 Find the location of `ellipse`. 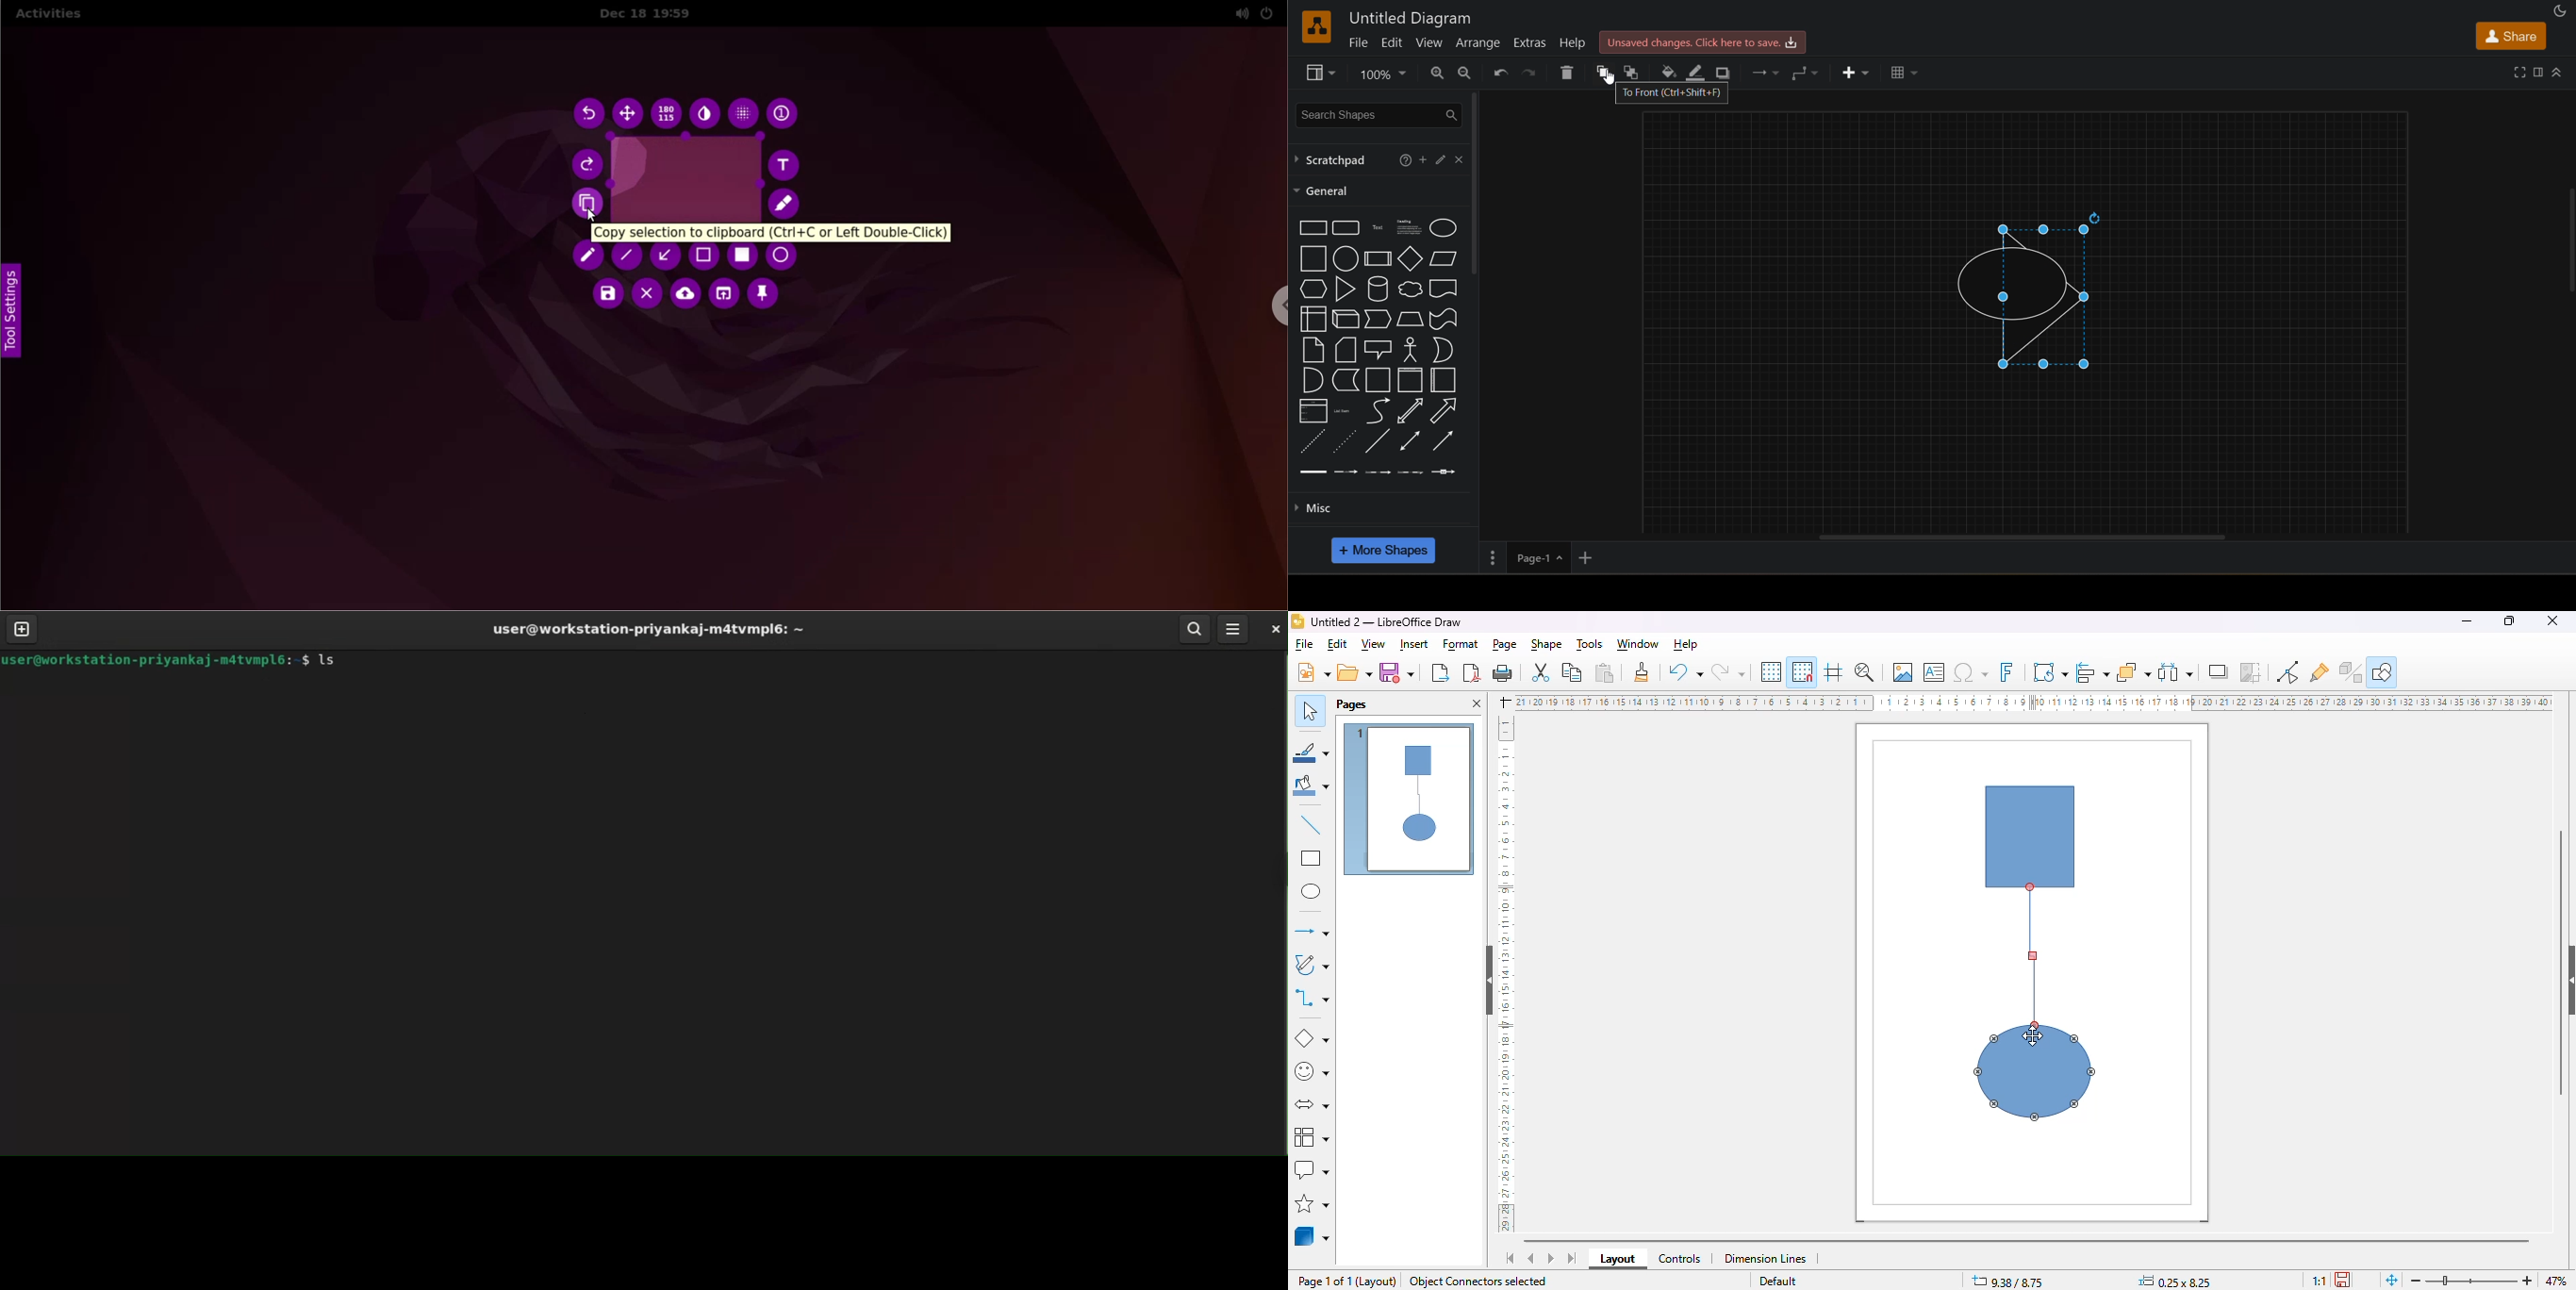

ellipse is located at coordinates (1311, 891).